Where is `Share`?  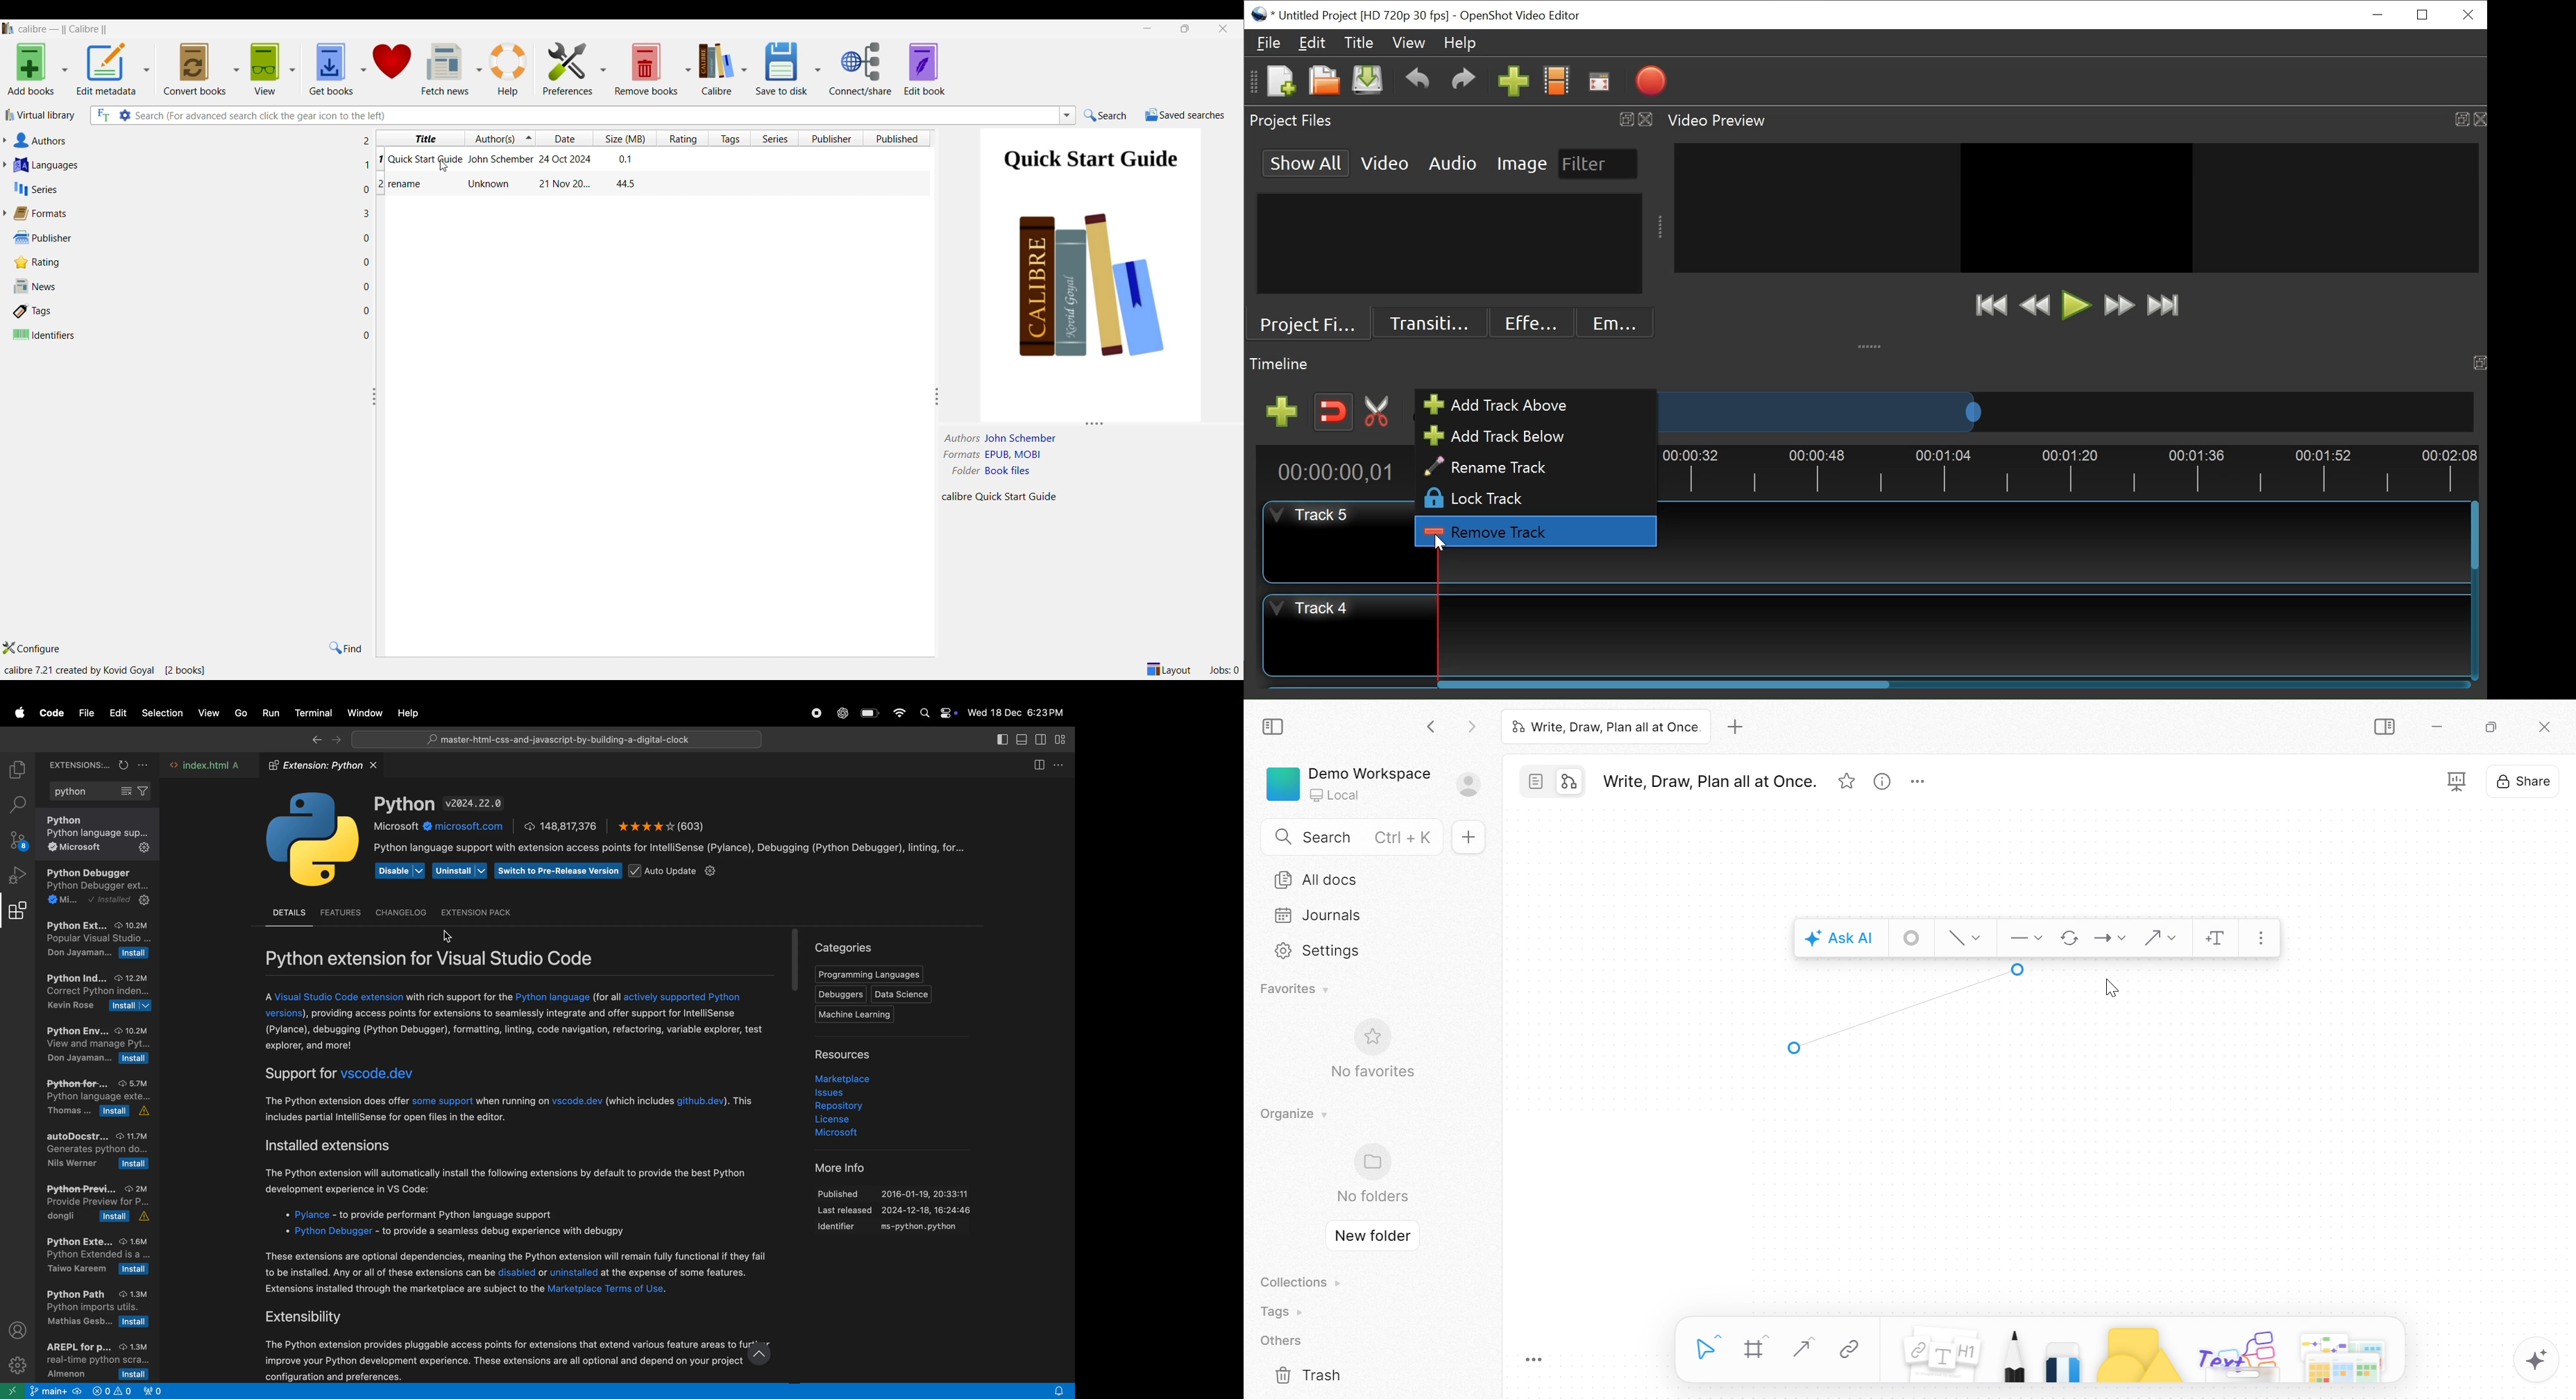
Share is located at coordinates (2524, 784).